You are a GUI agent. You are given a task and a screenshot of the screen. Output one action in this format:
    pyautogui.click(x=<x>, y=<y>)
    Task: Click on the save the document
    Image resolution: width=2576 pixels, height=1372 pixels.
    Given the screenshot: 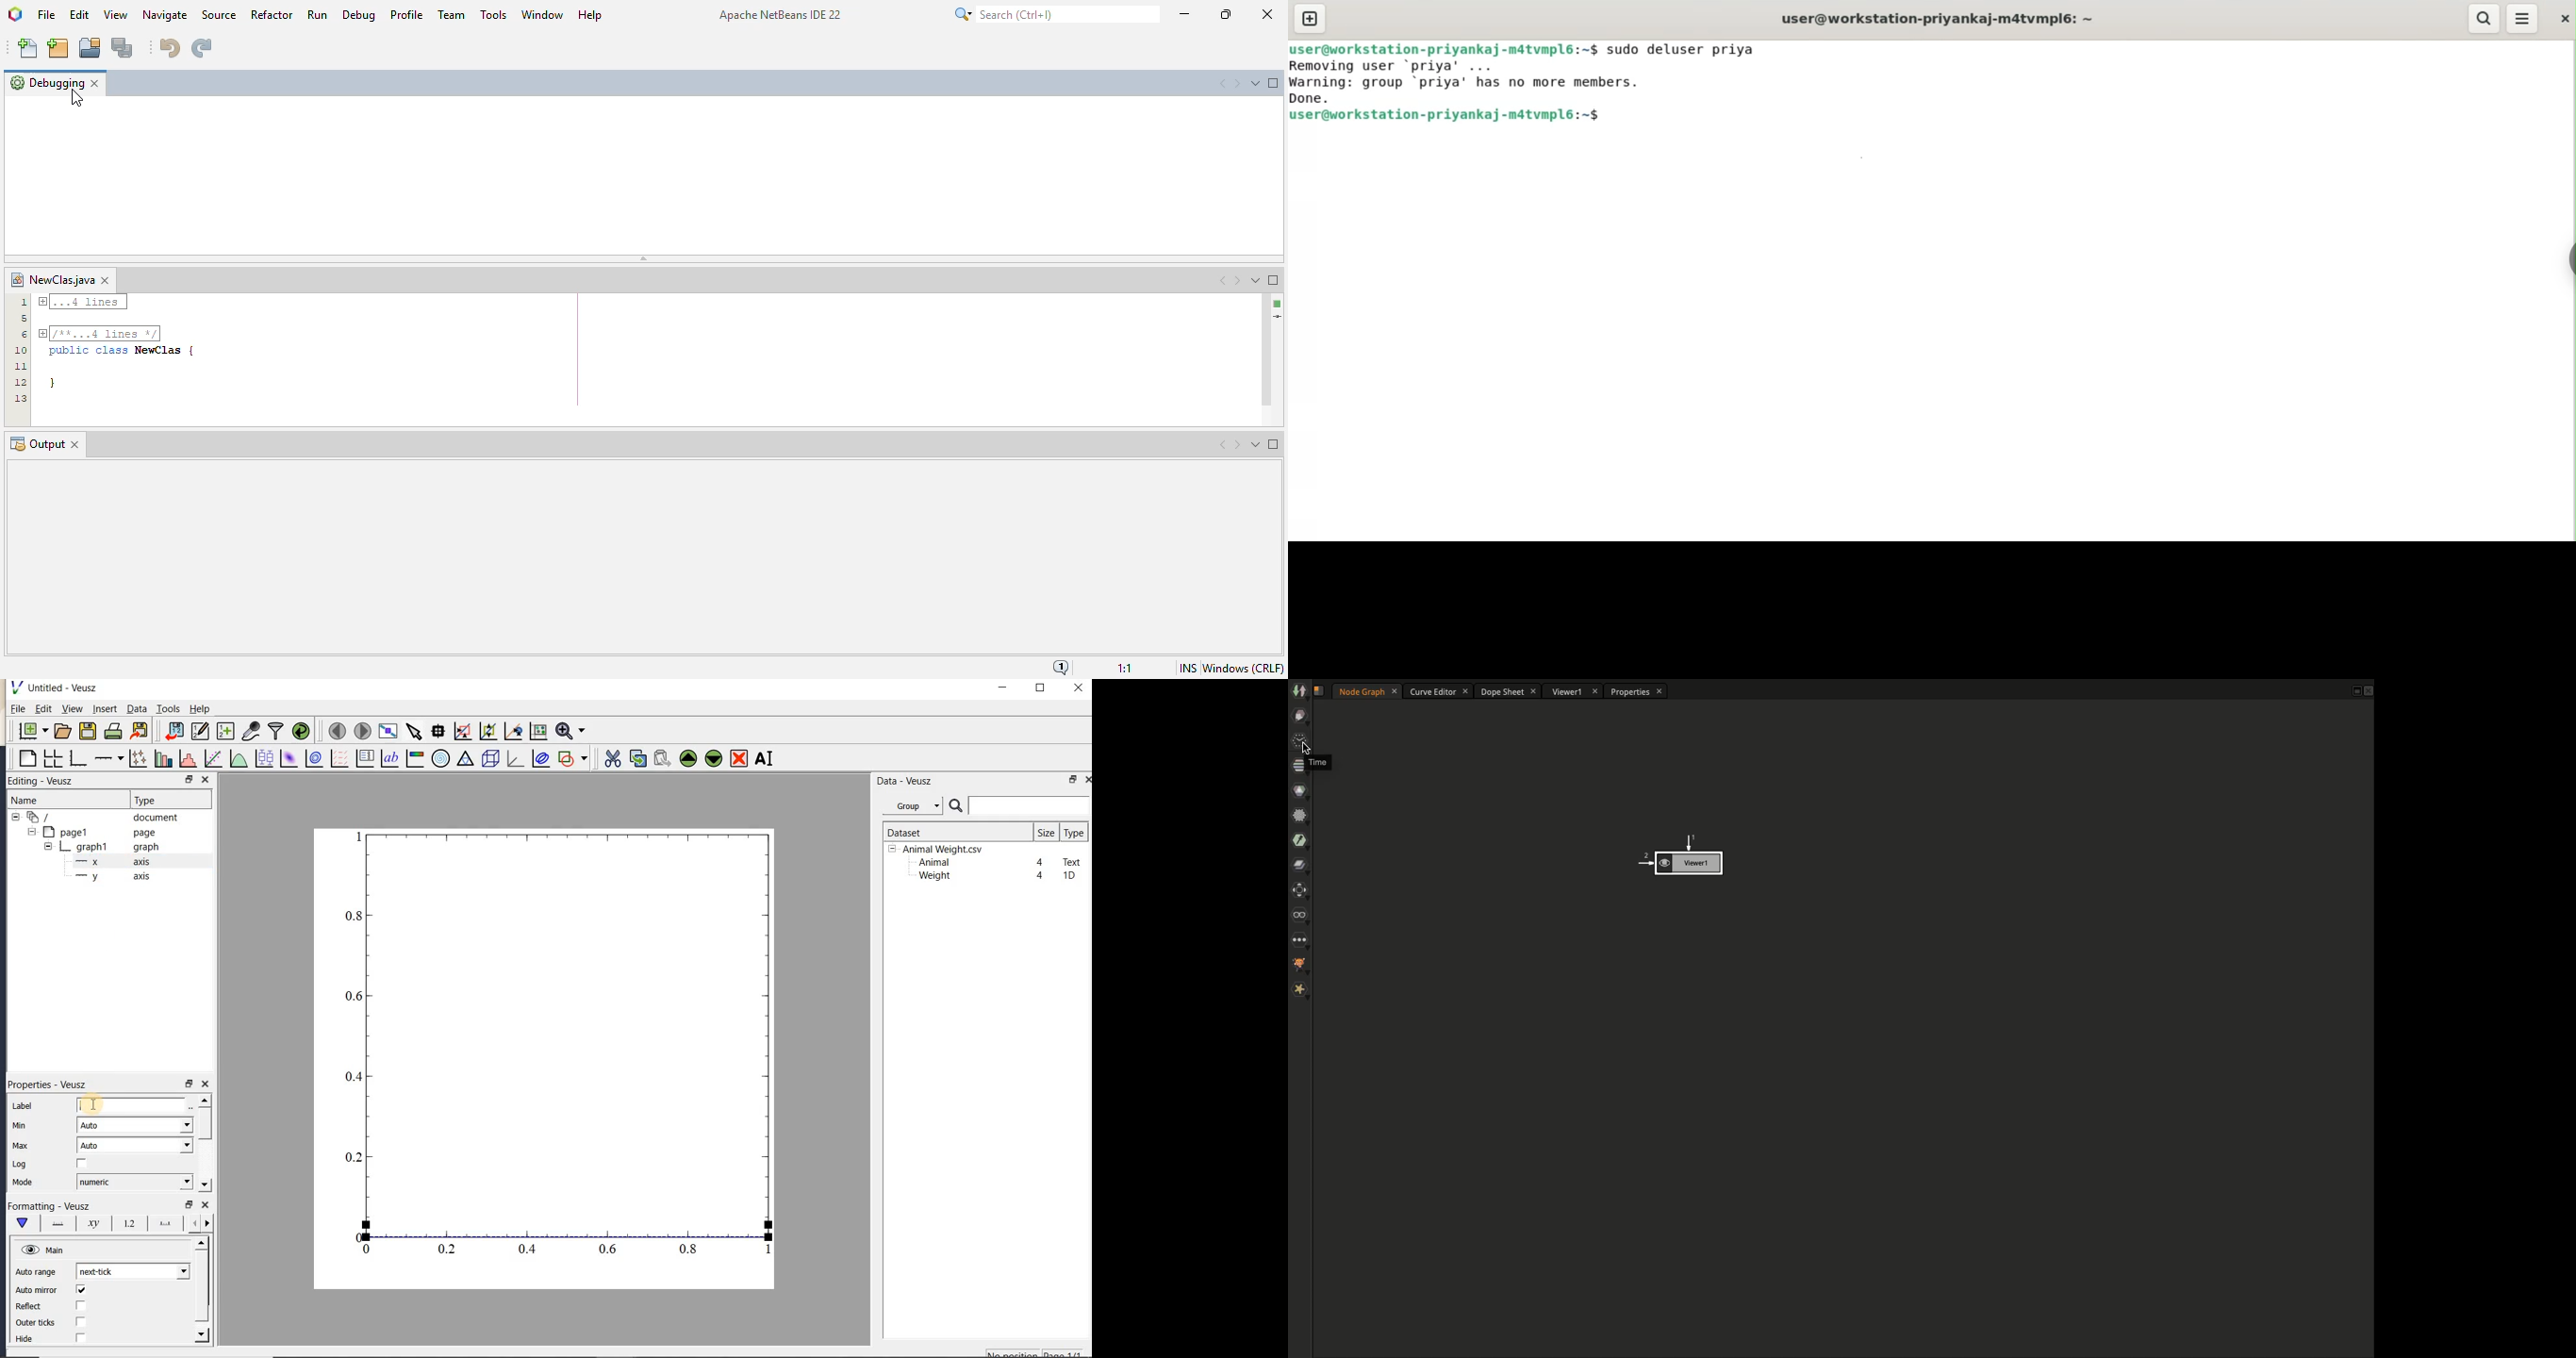 What is the action you would take?
    pyautogui.click(x=87, y=732)
    